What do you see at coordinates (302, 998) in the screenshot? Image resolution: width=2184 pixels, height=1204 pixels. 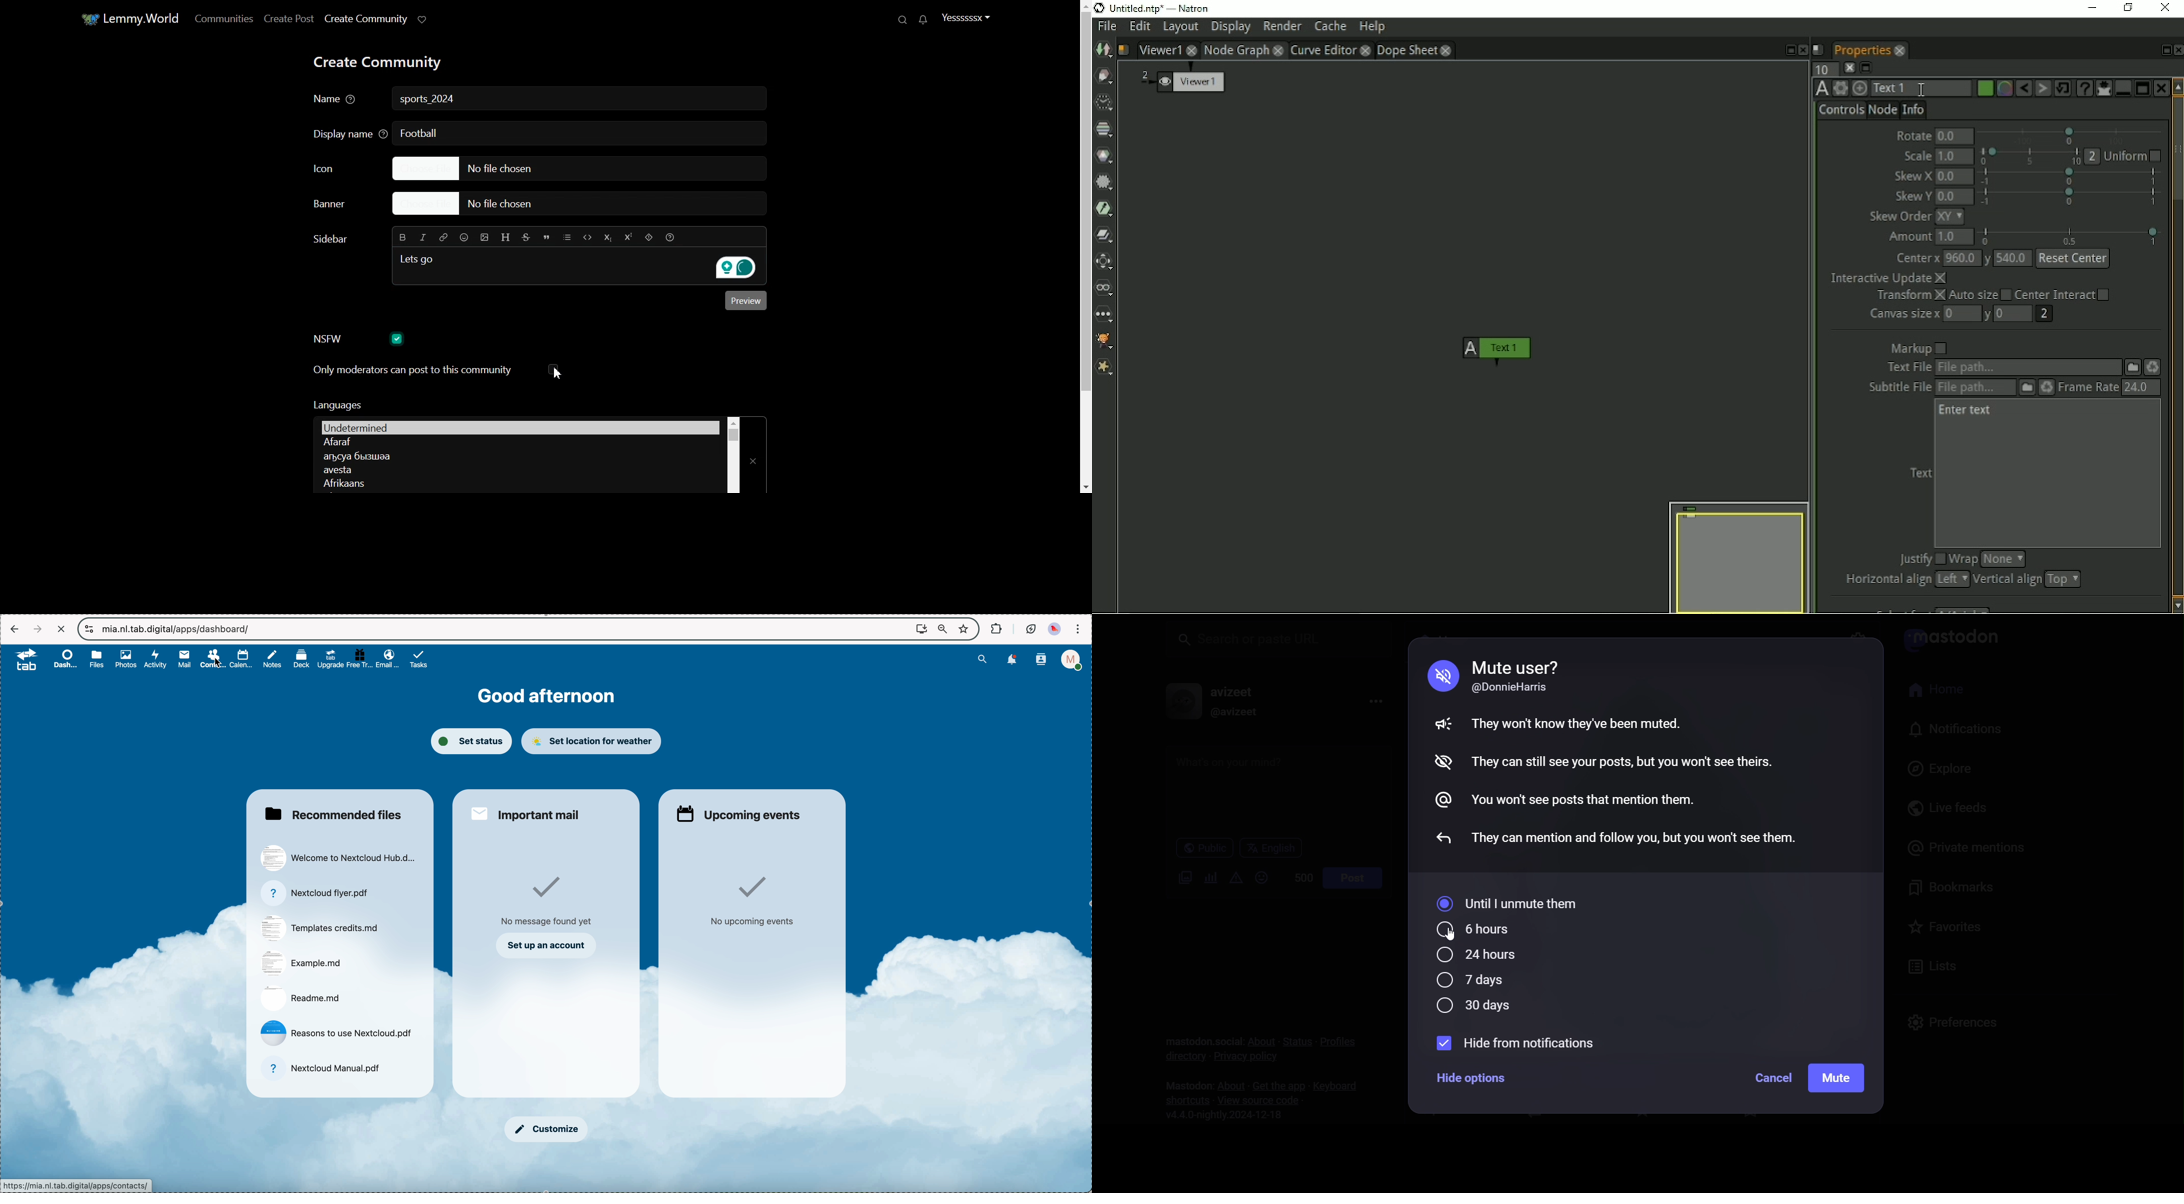 I see `file` at bounding box center [302, 998].